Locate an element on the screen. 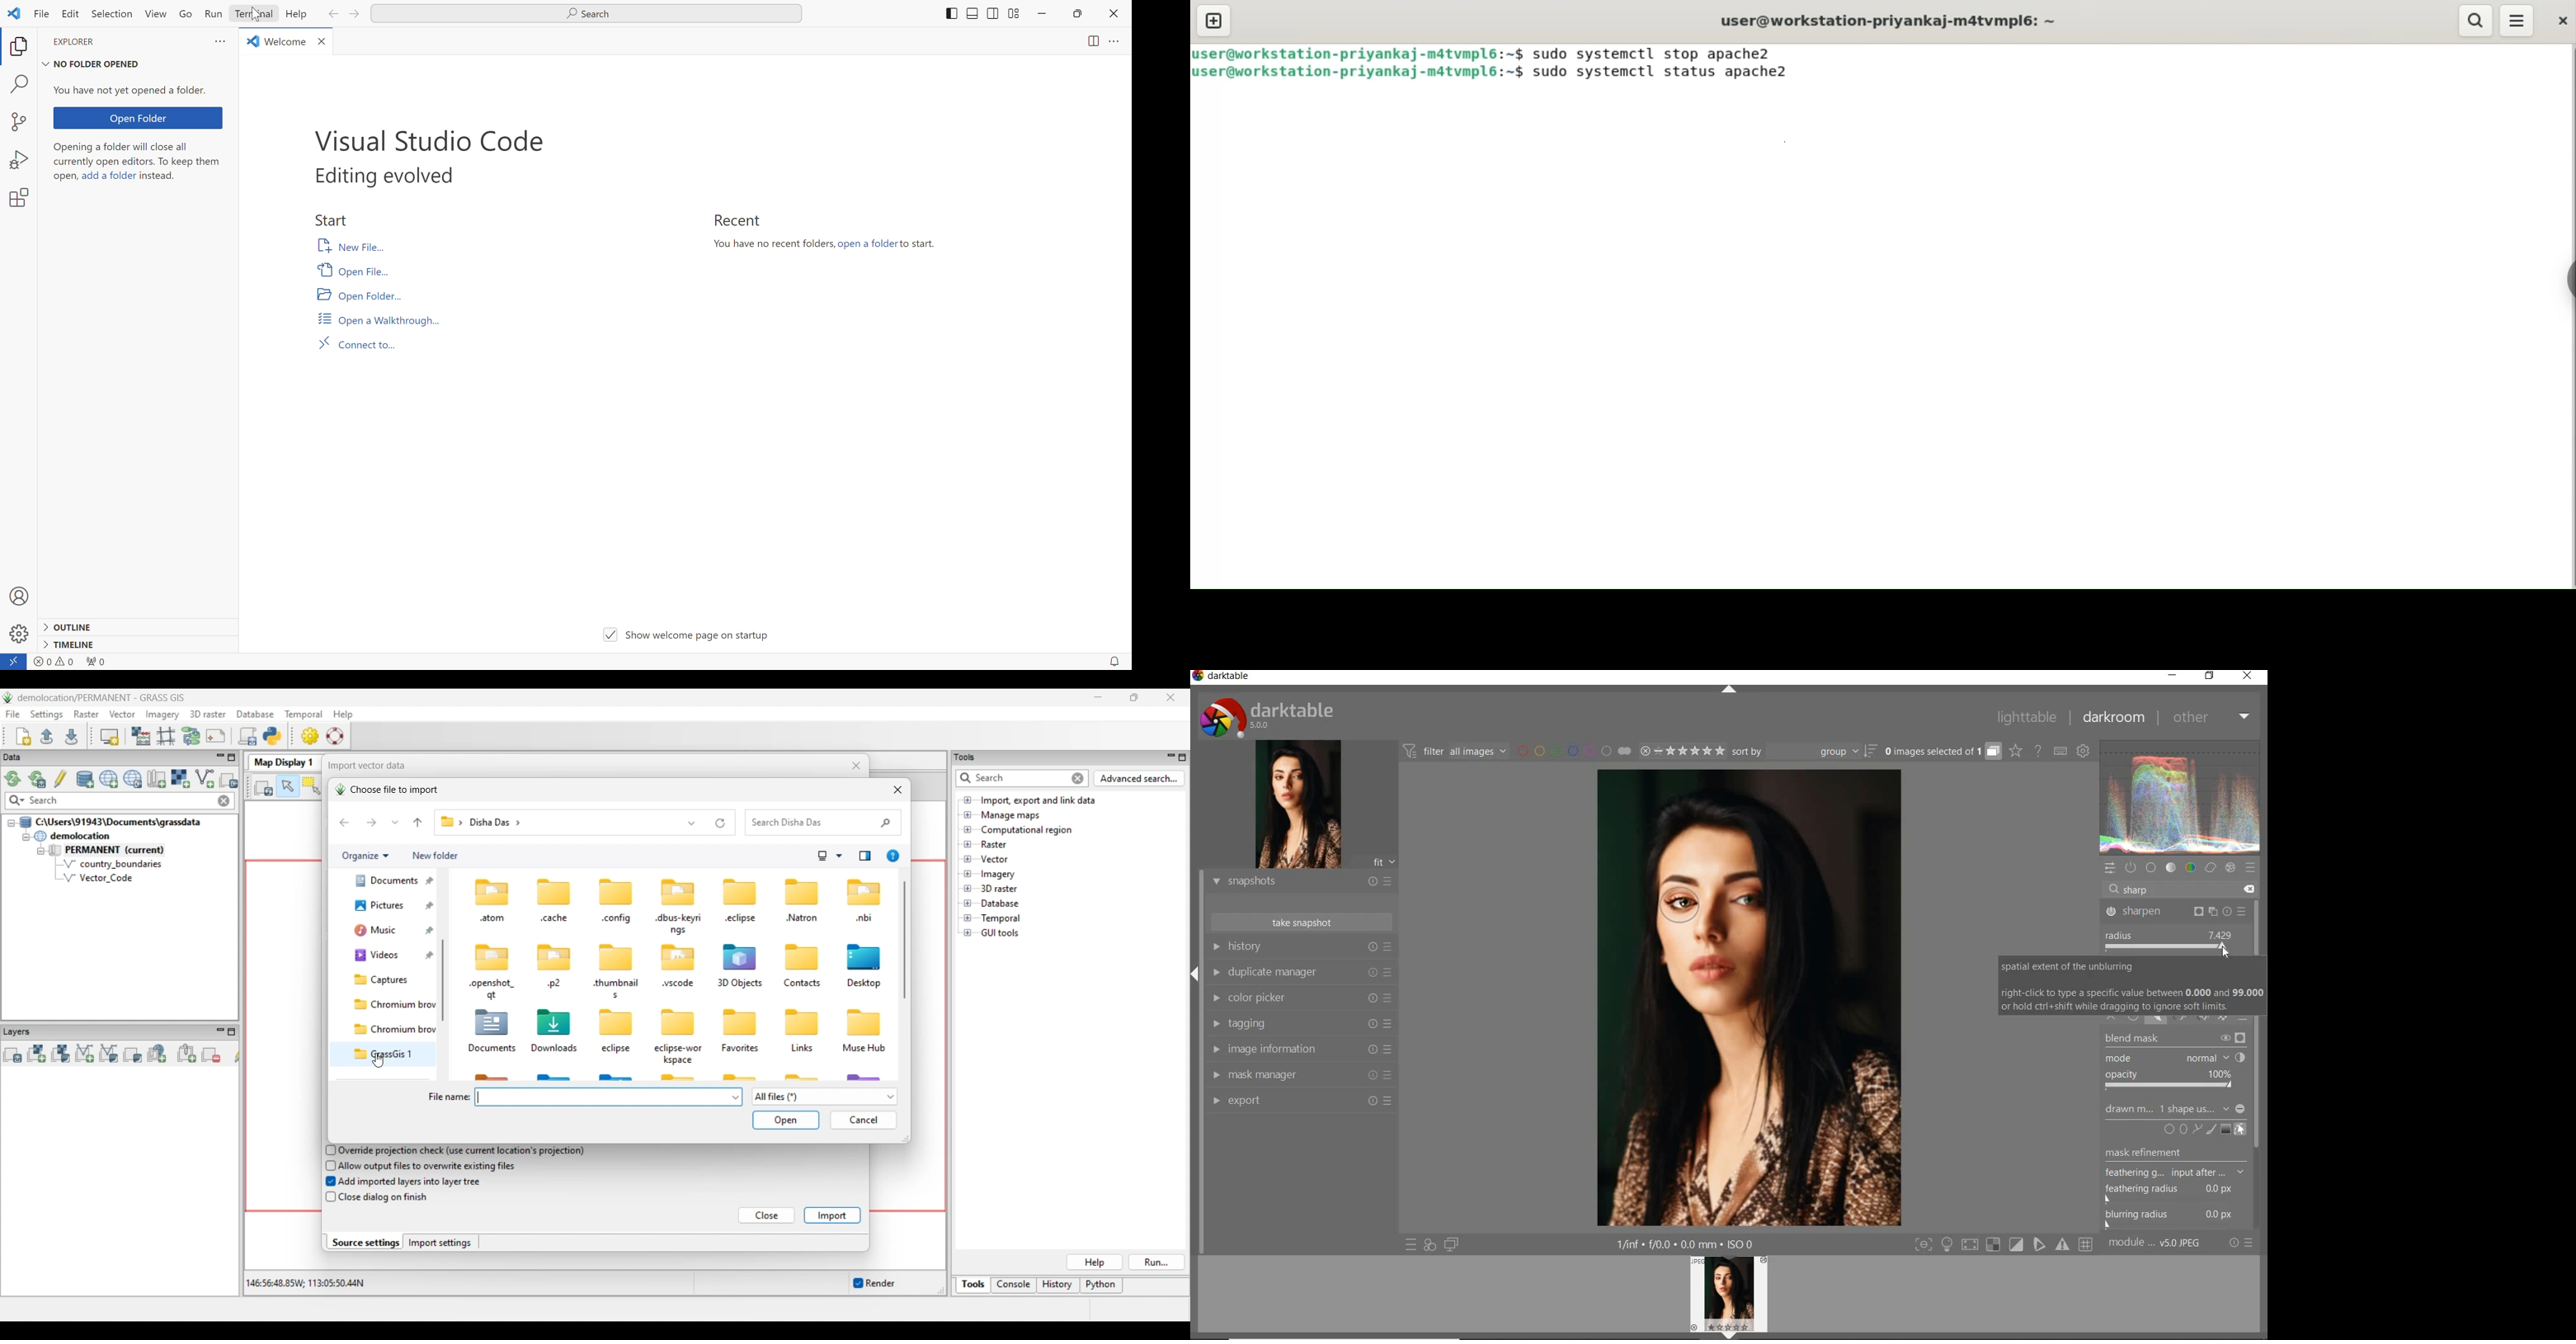 This screenshot has width=2576, height=1344. drawn mask is located at coordinates (2126, 1112).